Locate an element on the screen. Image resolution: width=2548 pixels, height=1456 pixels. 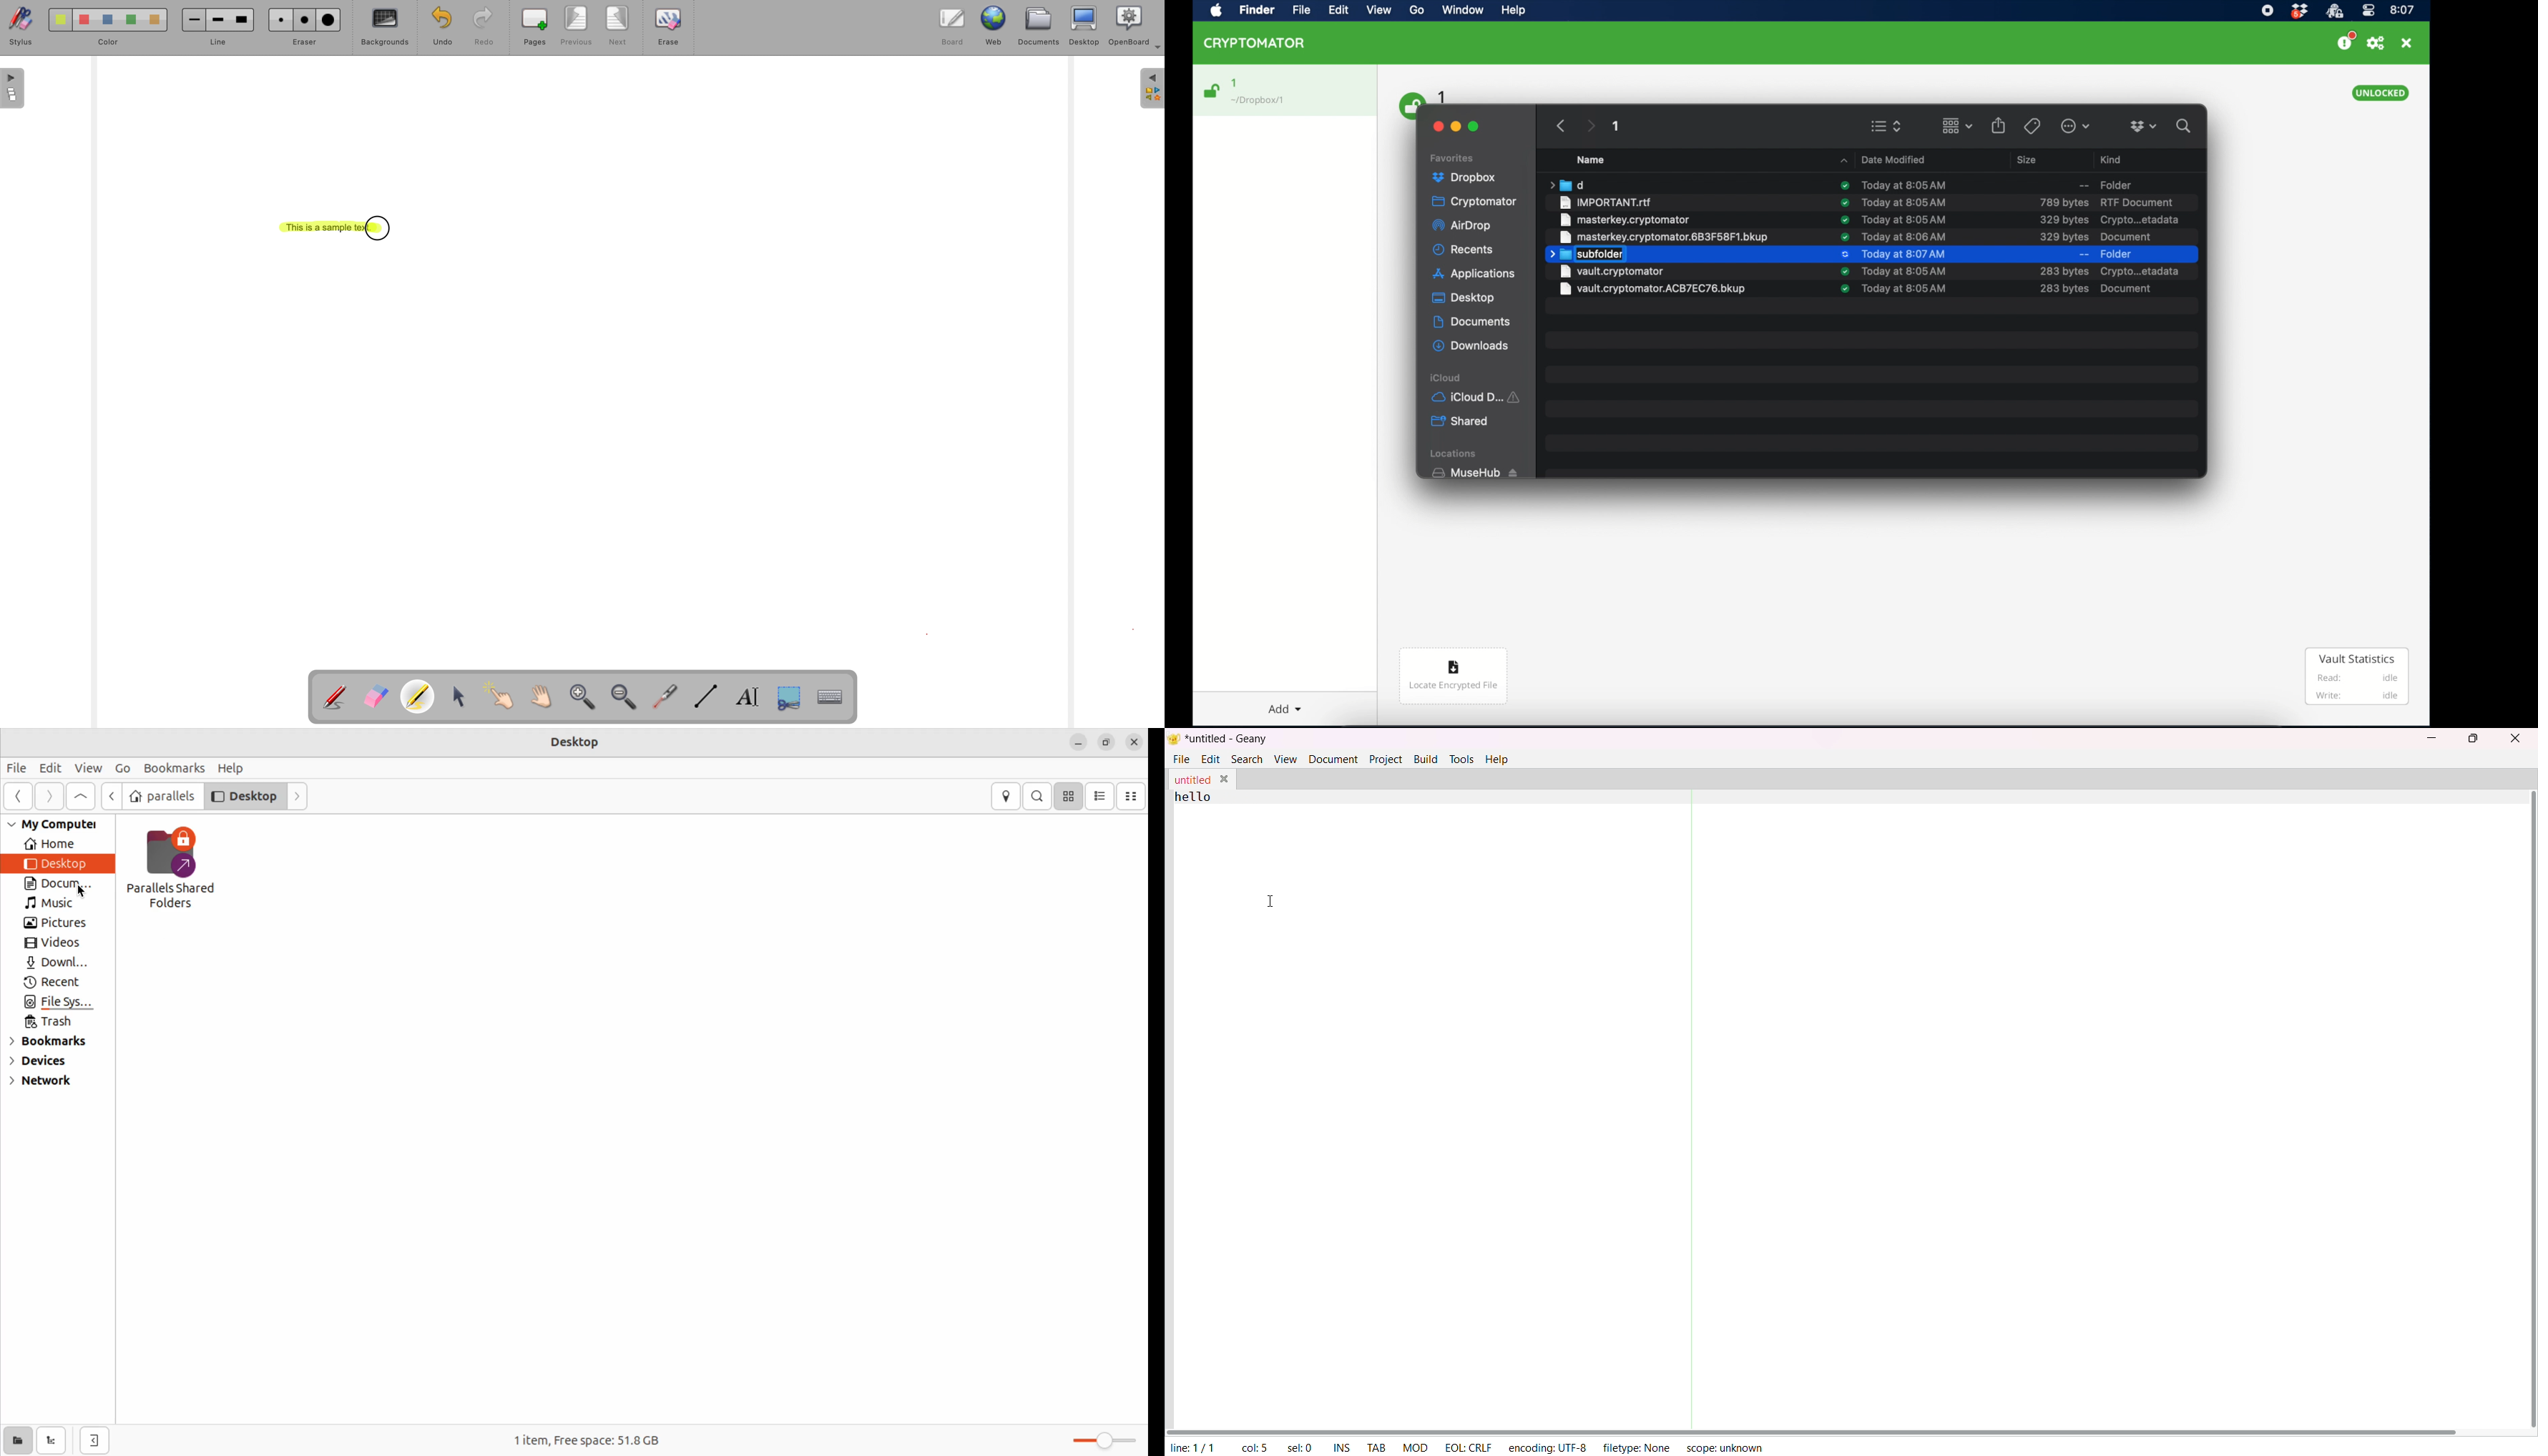
erase is located at coordinates (669, 28).